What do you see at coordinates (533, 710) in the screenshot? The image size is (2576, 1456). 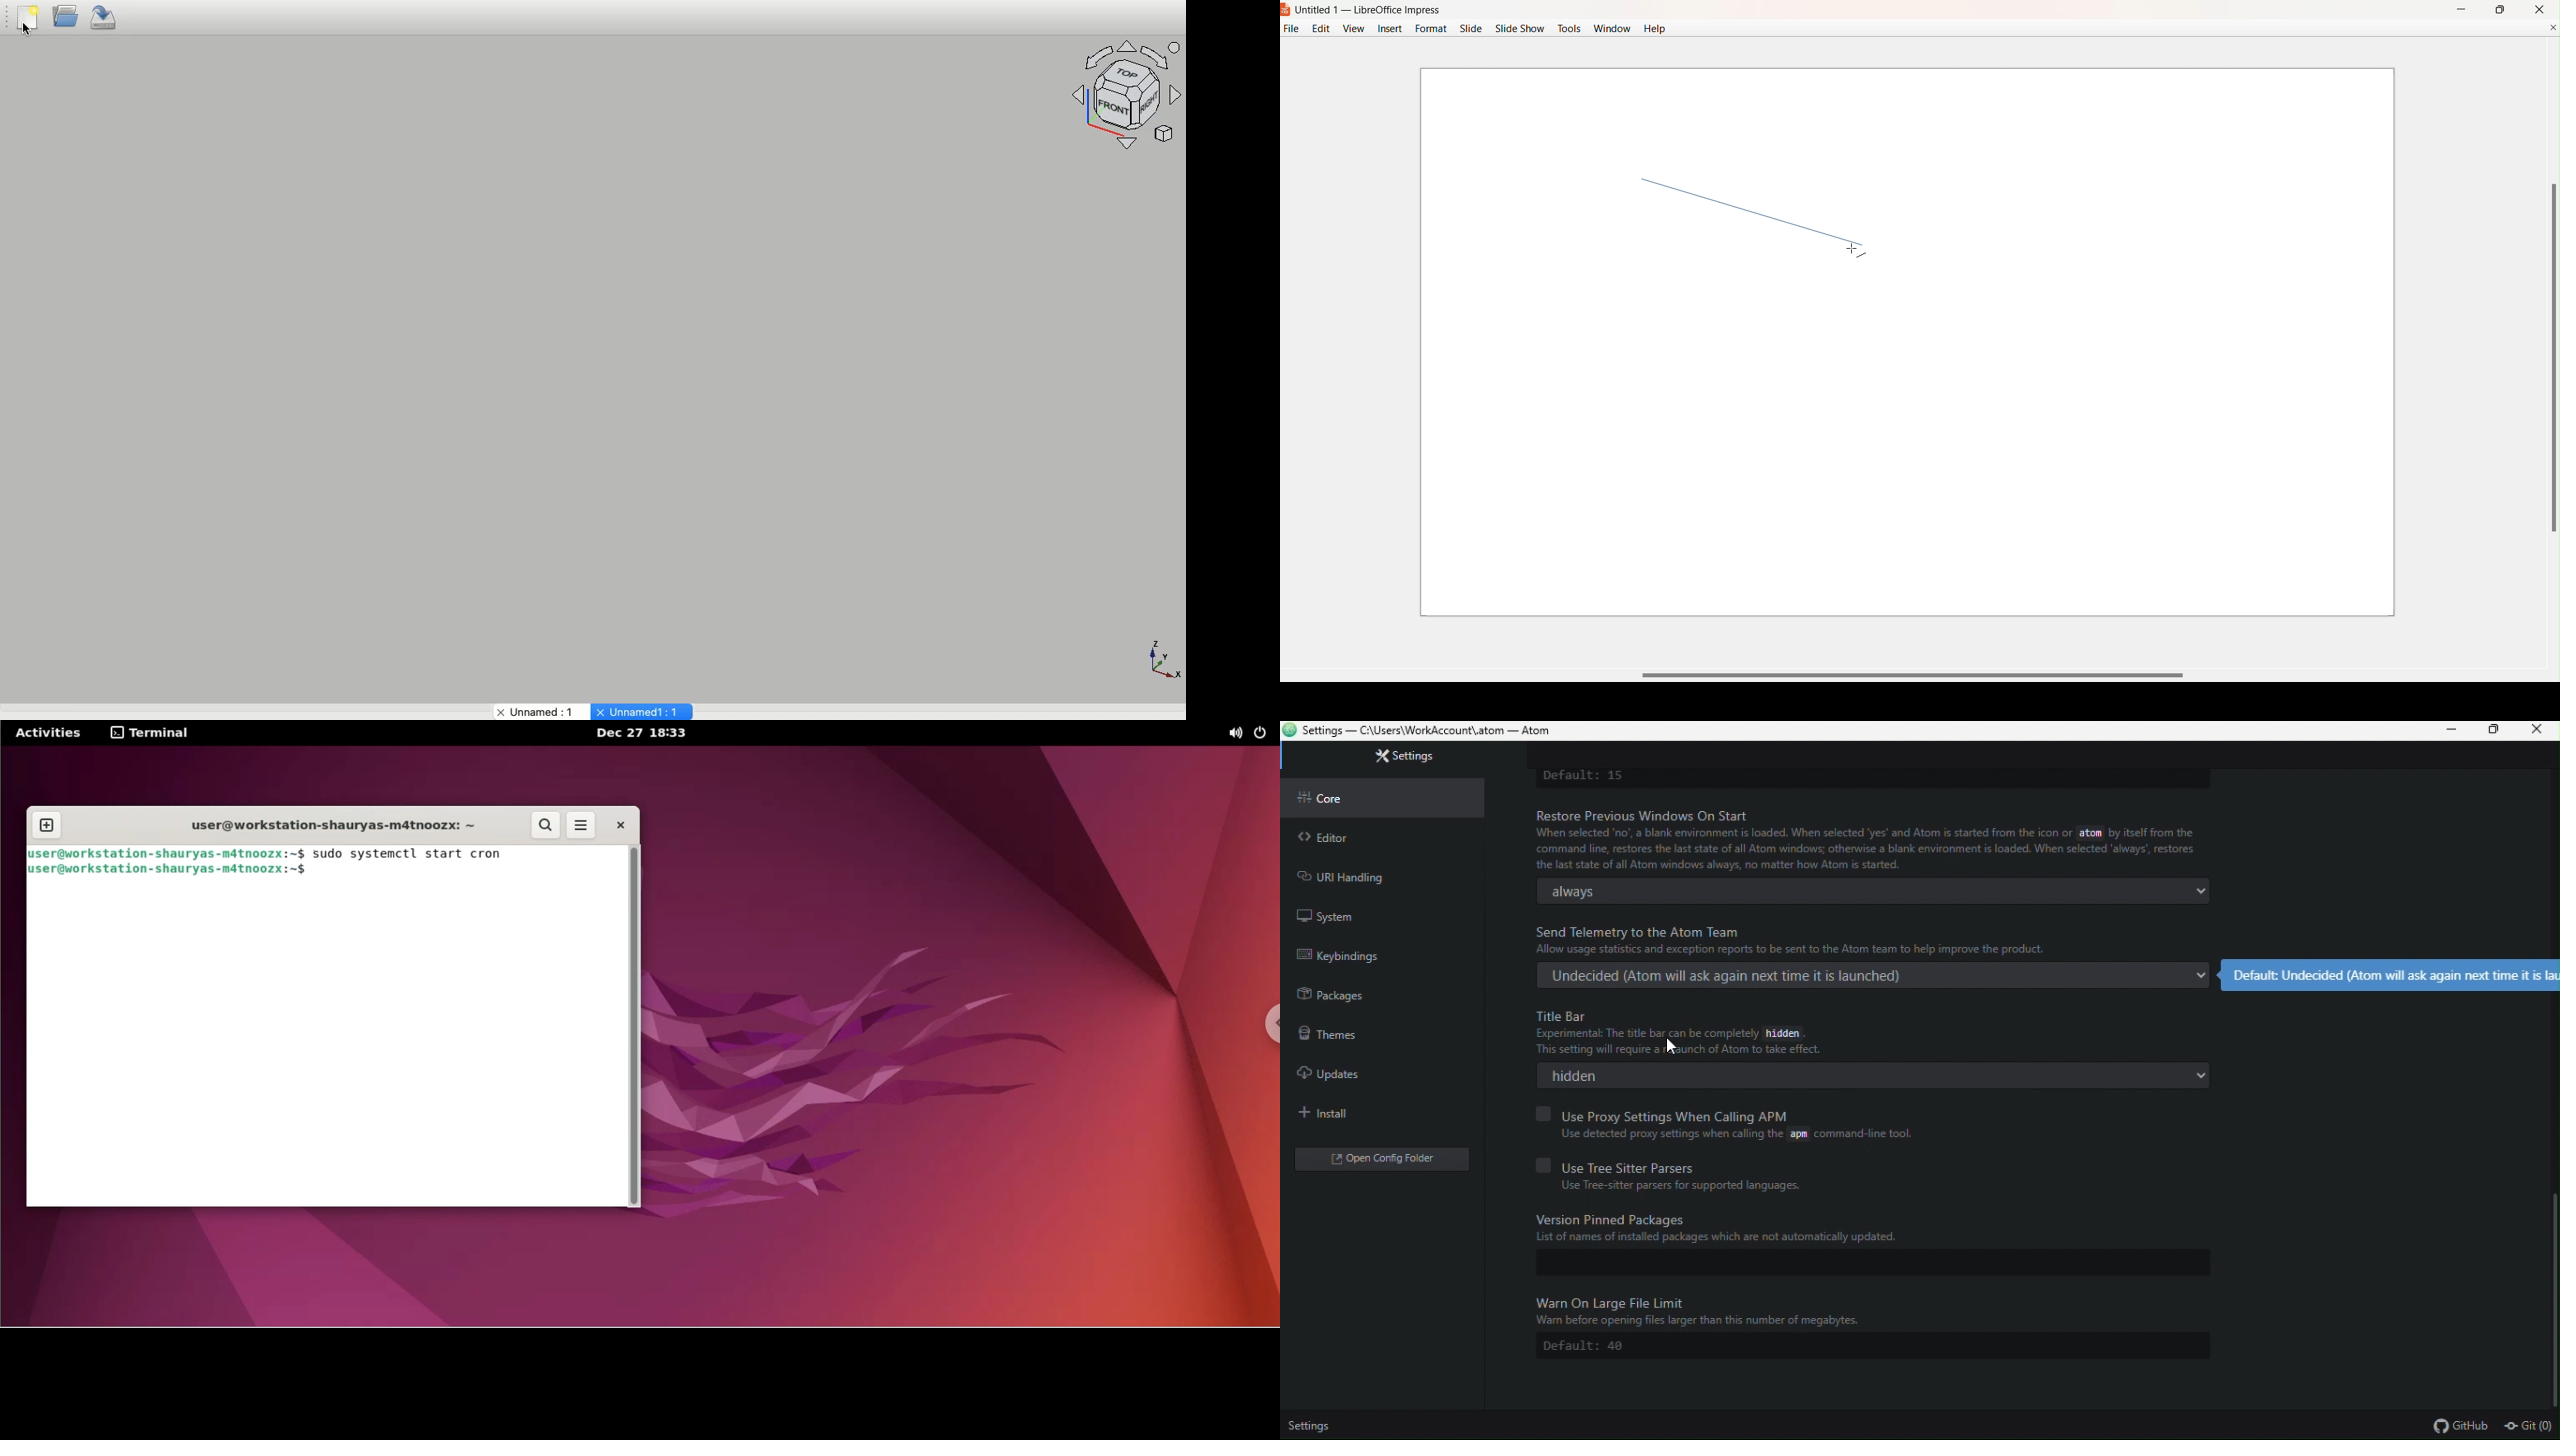 I see `Project name` at bounding box center [533, 710].